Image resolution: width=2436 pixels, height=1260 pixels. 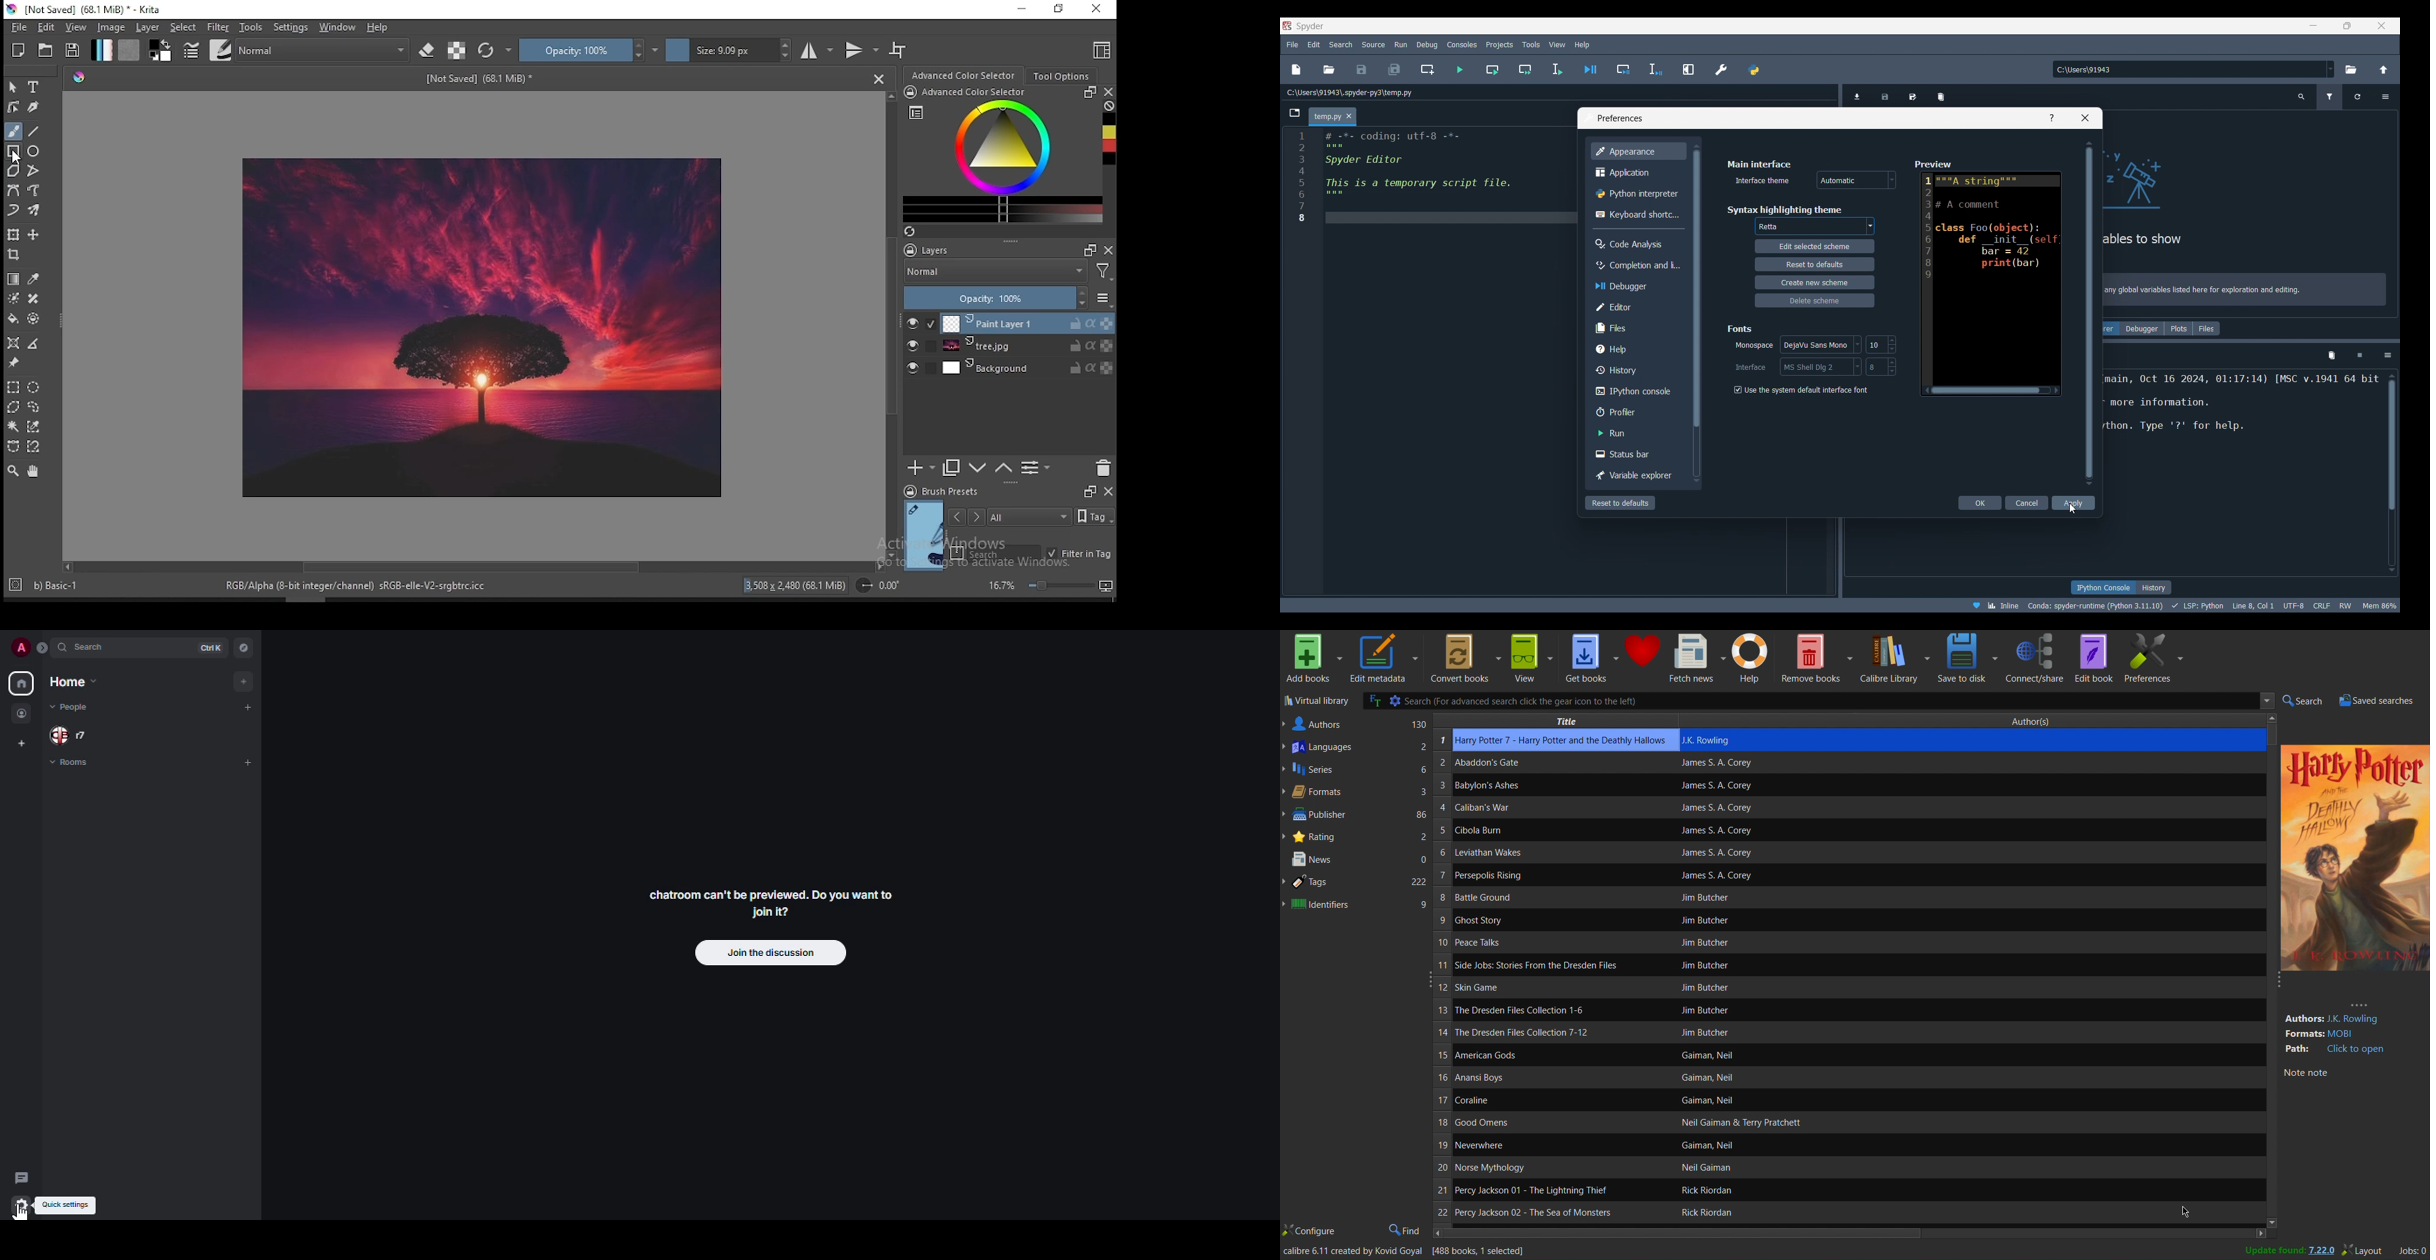 What do you see at coordinates (1688, 69) in the screenshot?
I see `Maximize current pane` at bounding box center [1688, 69].